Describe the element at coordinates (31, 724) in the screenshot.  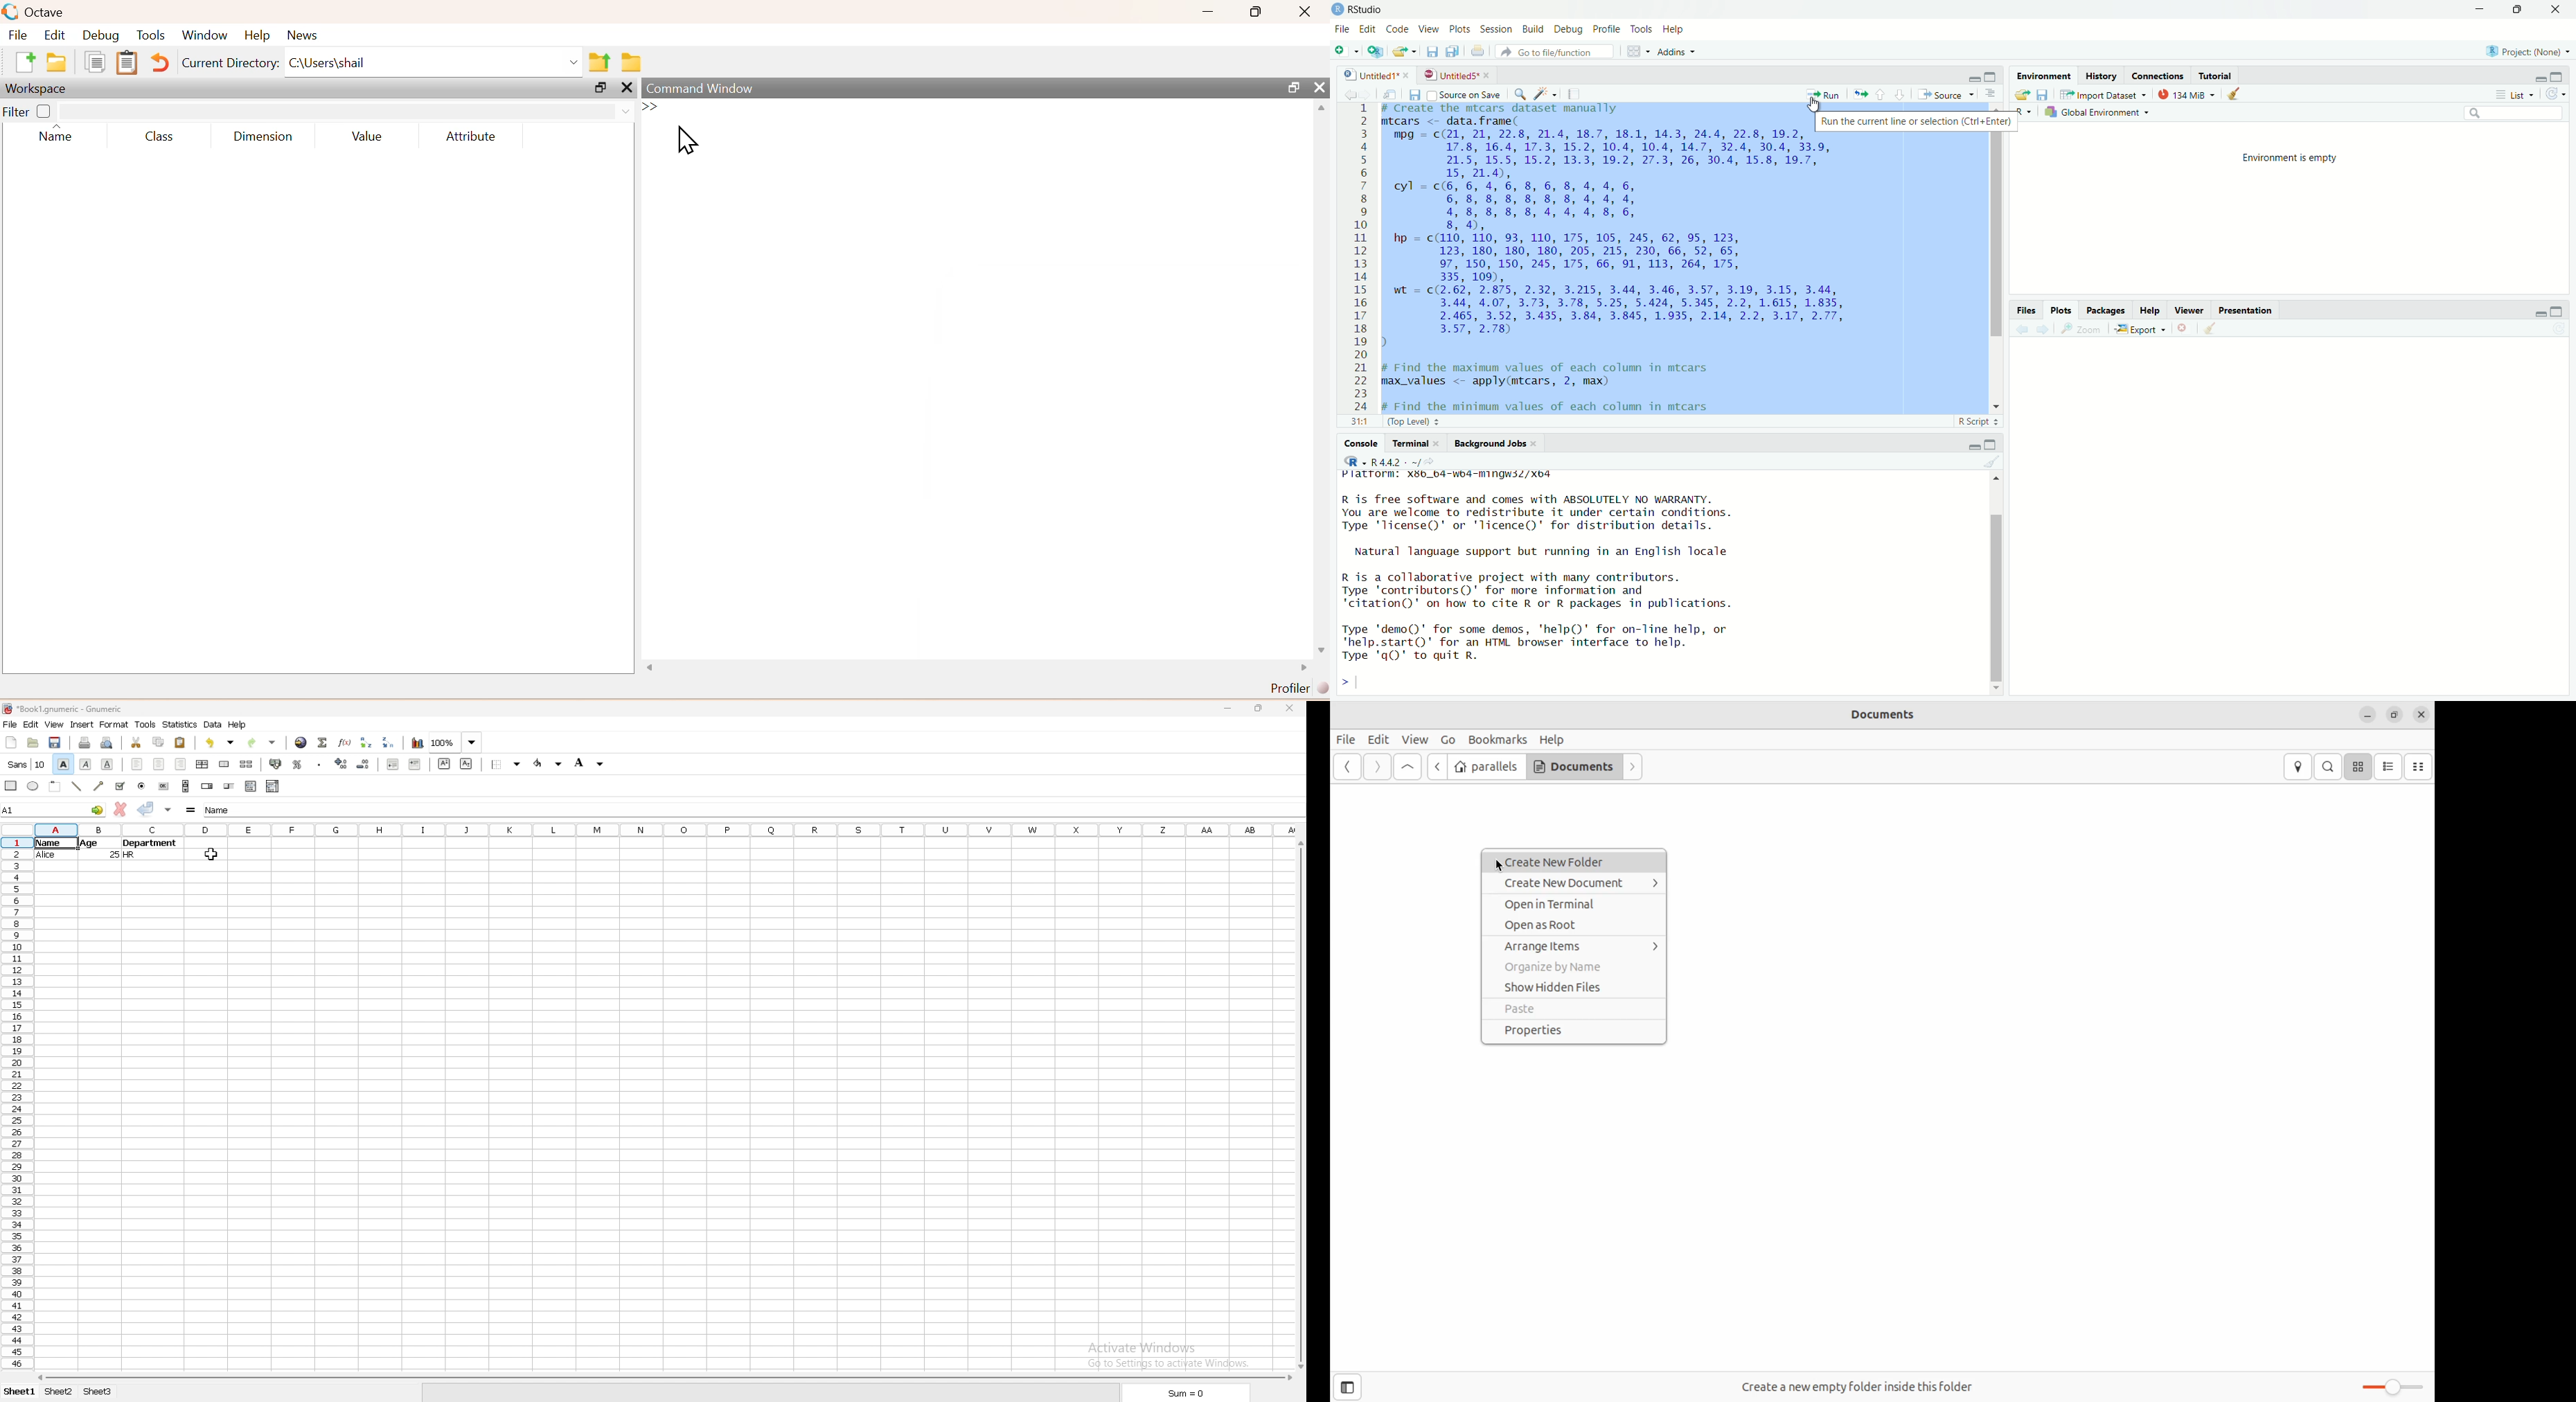
I see `edit` at that location.